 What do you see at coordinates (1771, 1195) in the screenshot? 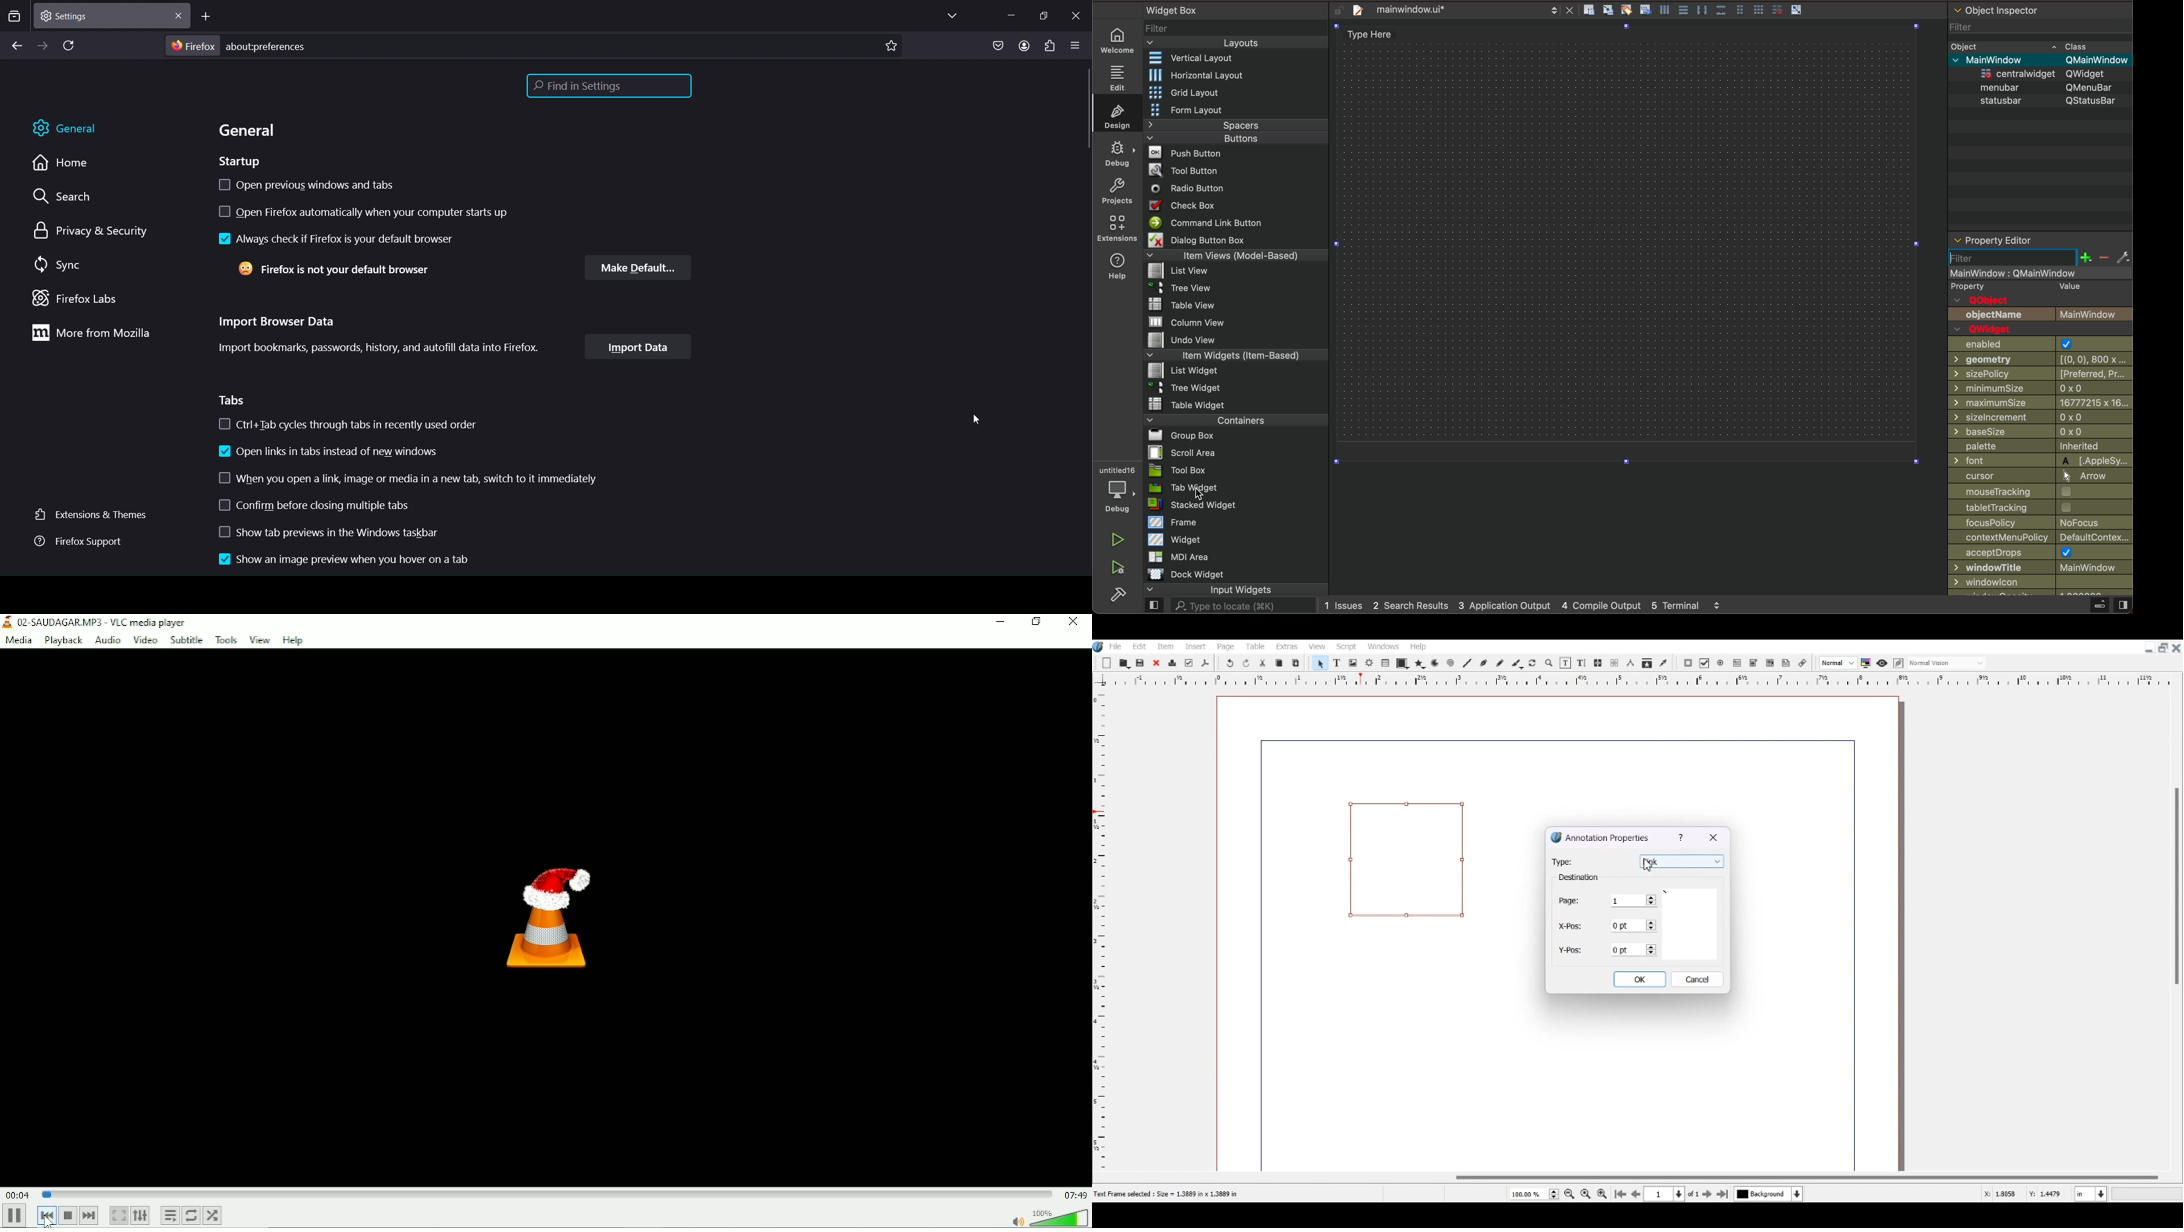
I see `Select current Layer` at bounding box center [1771, 1195].